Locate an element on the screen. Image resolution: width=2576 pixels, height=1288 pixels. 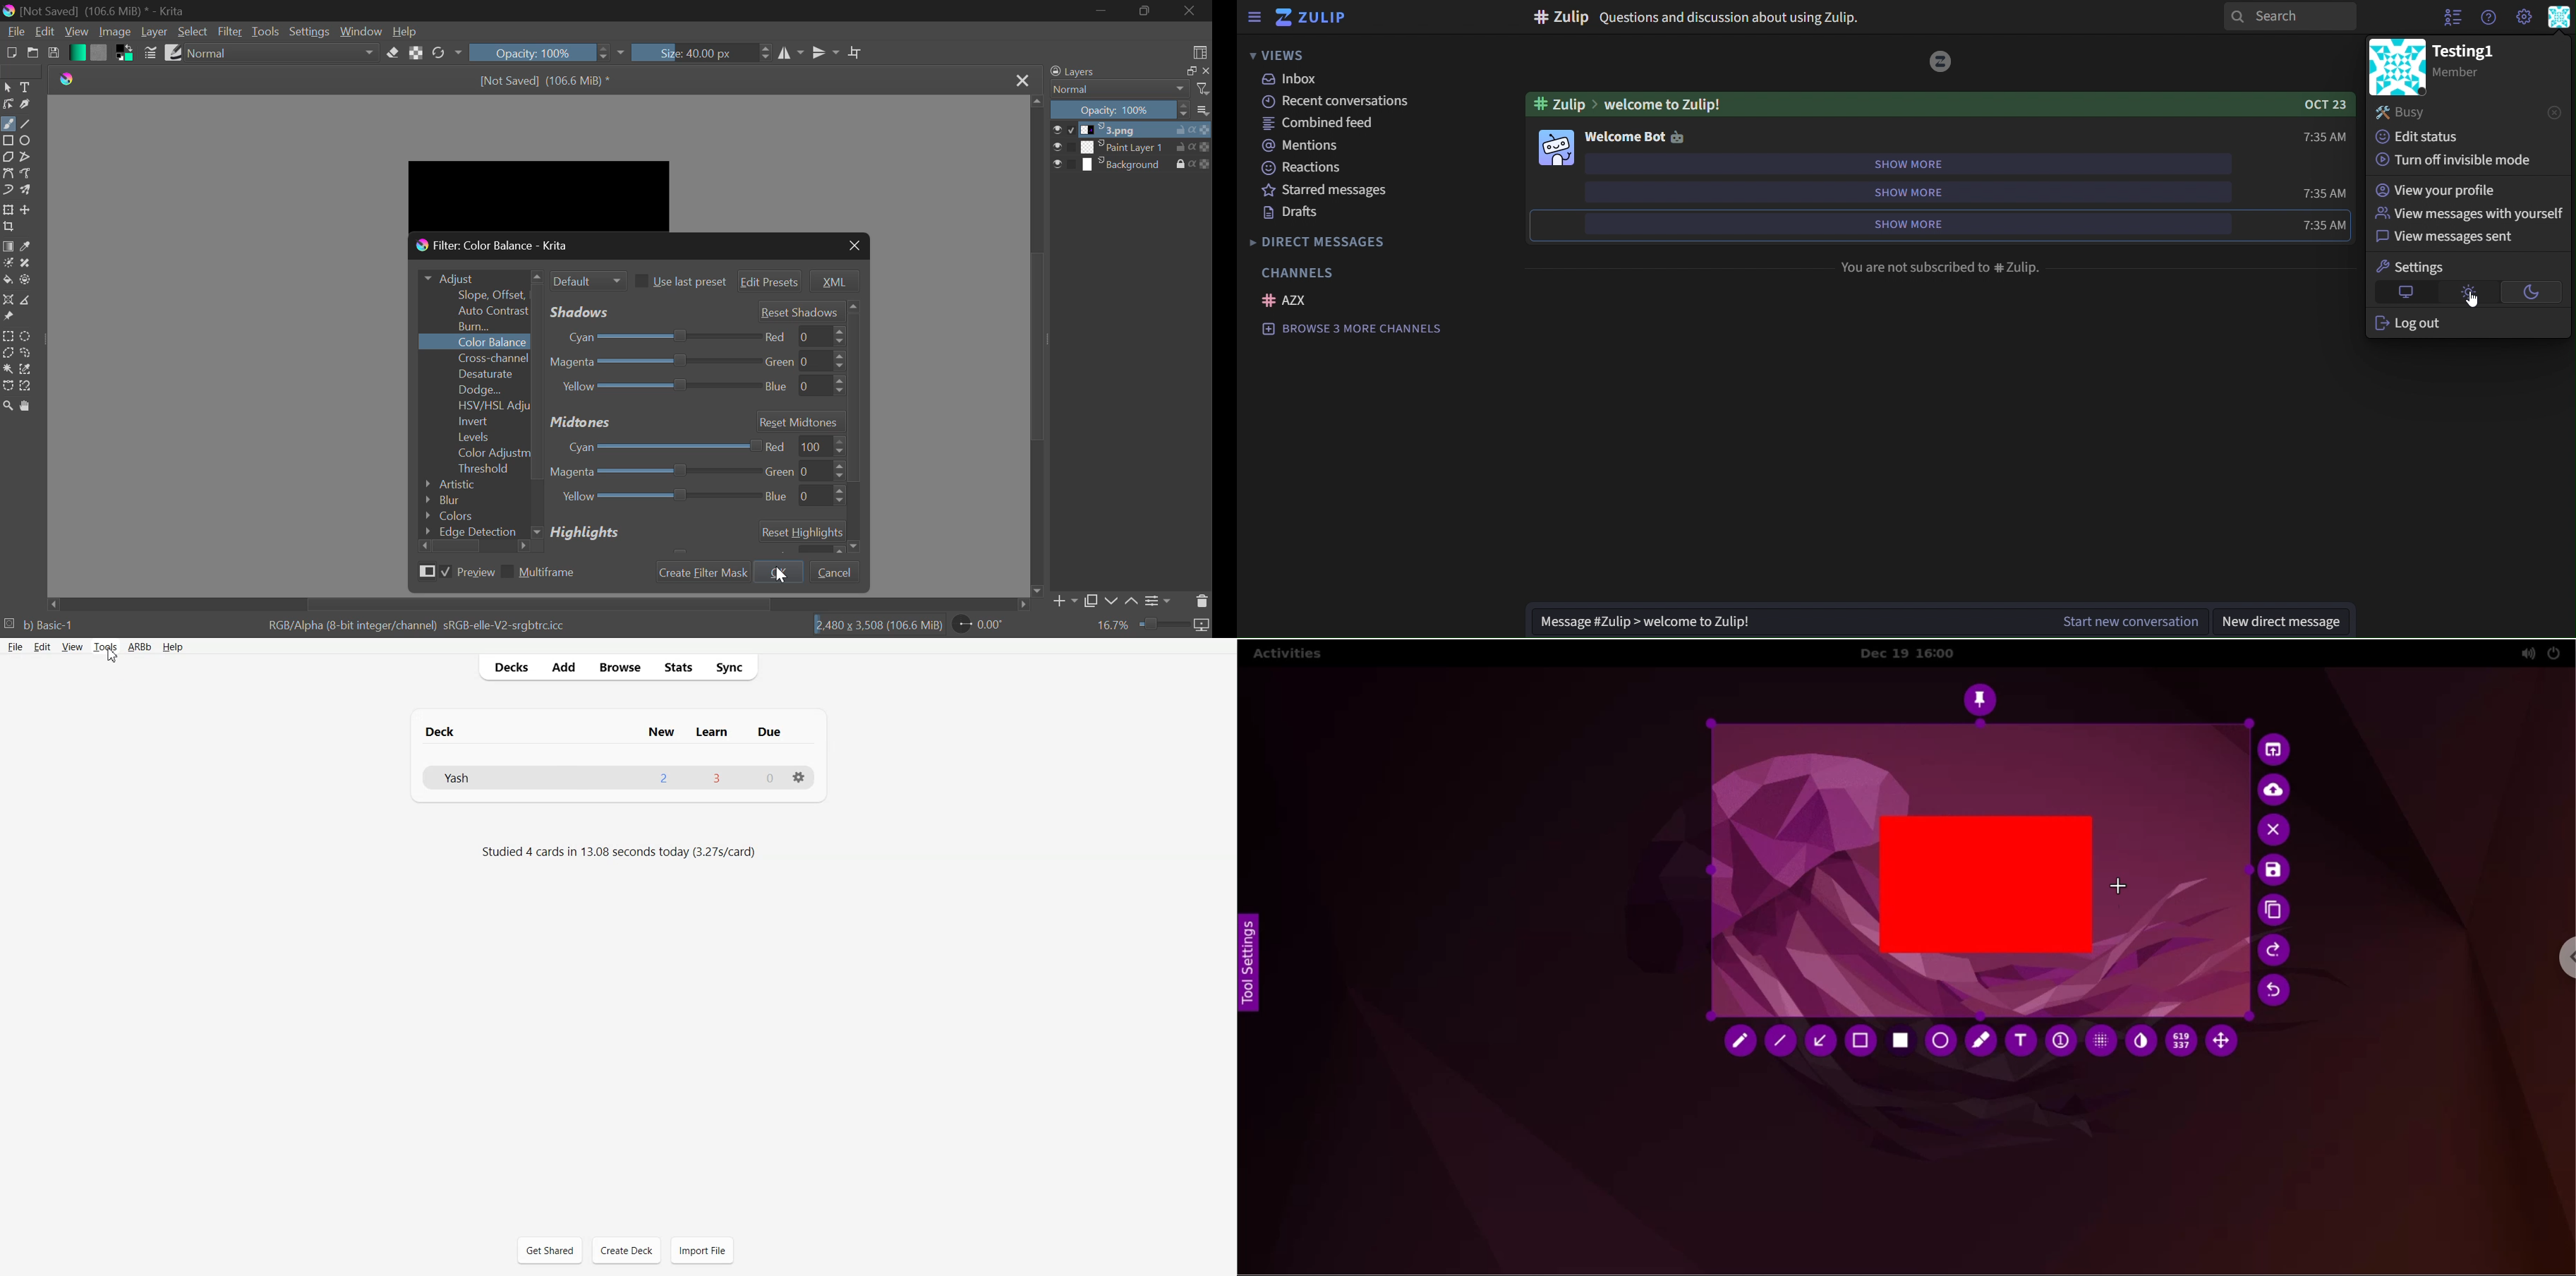
Reference Images is located at coordinates (10, 318).